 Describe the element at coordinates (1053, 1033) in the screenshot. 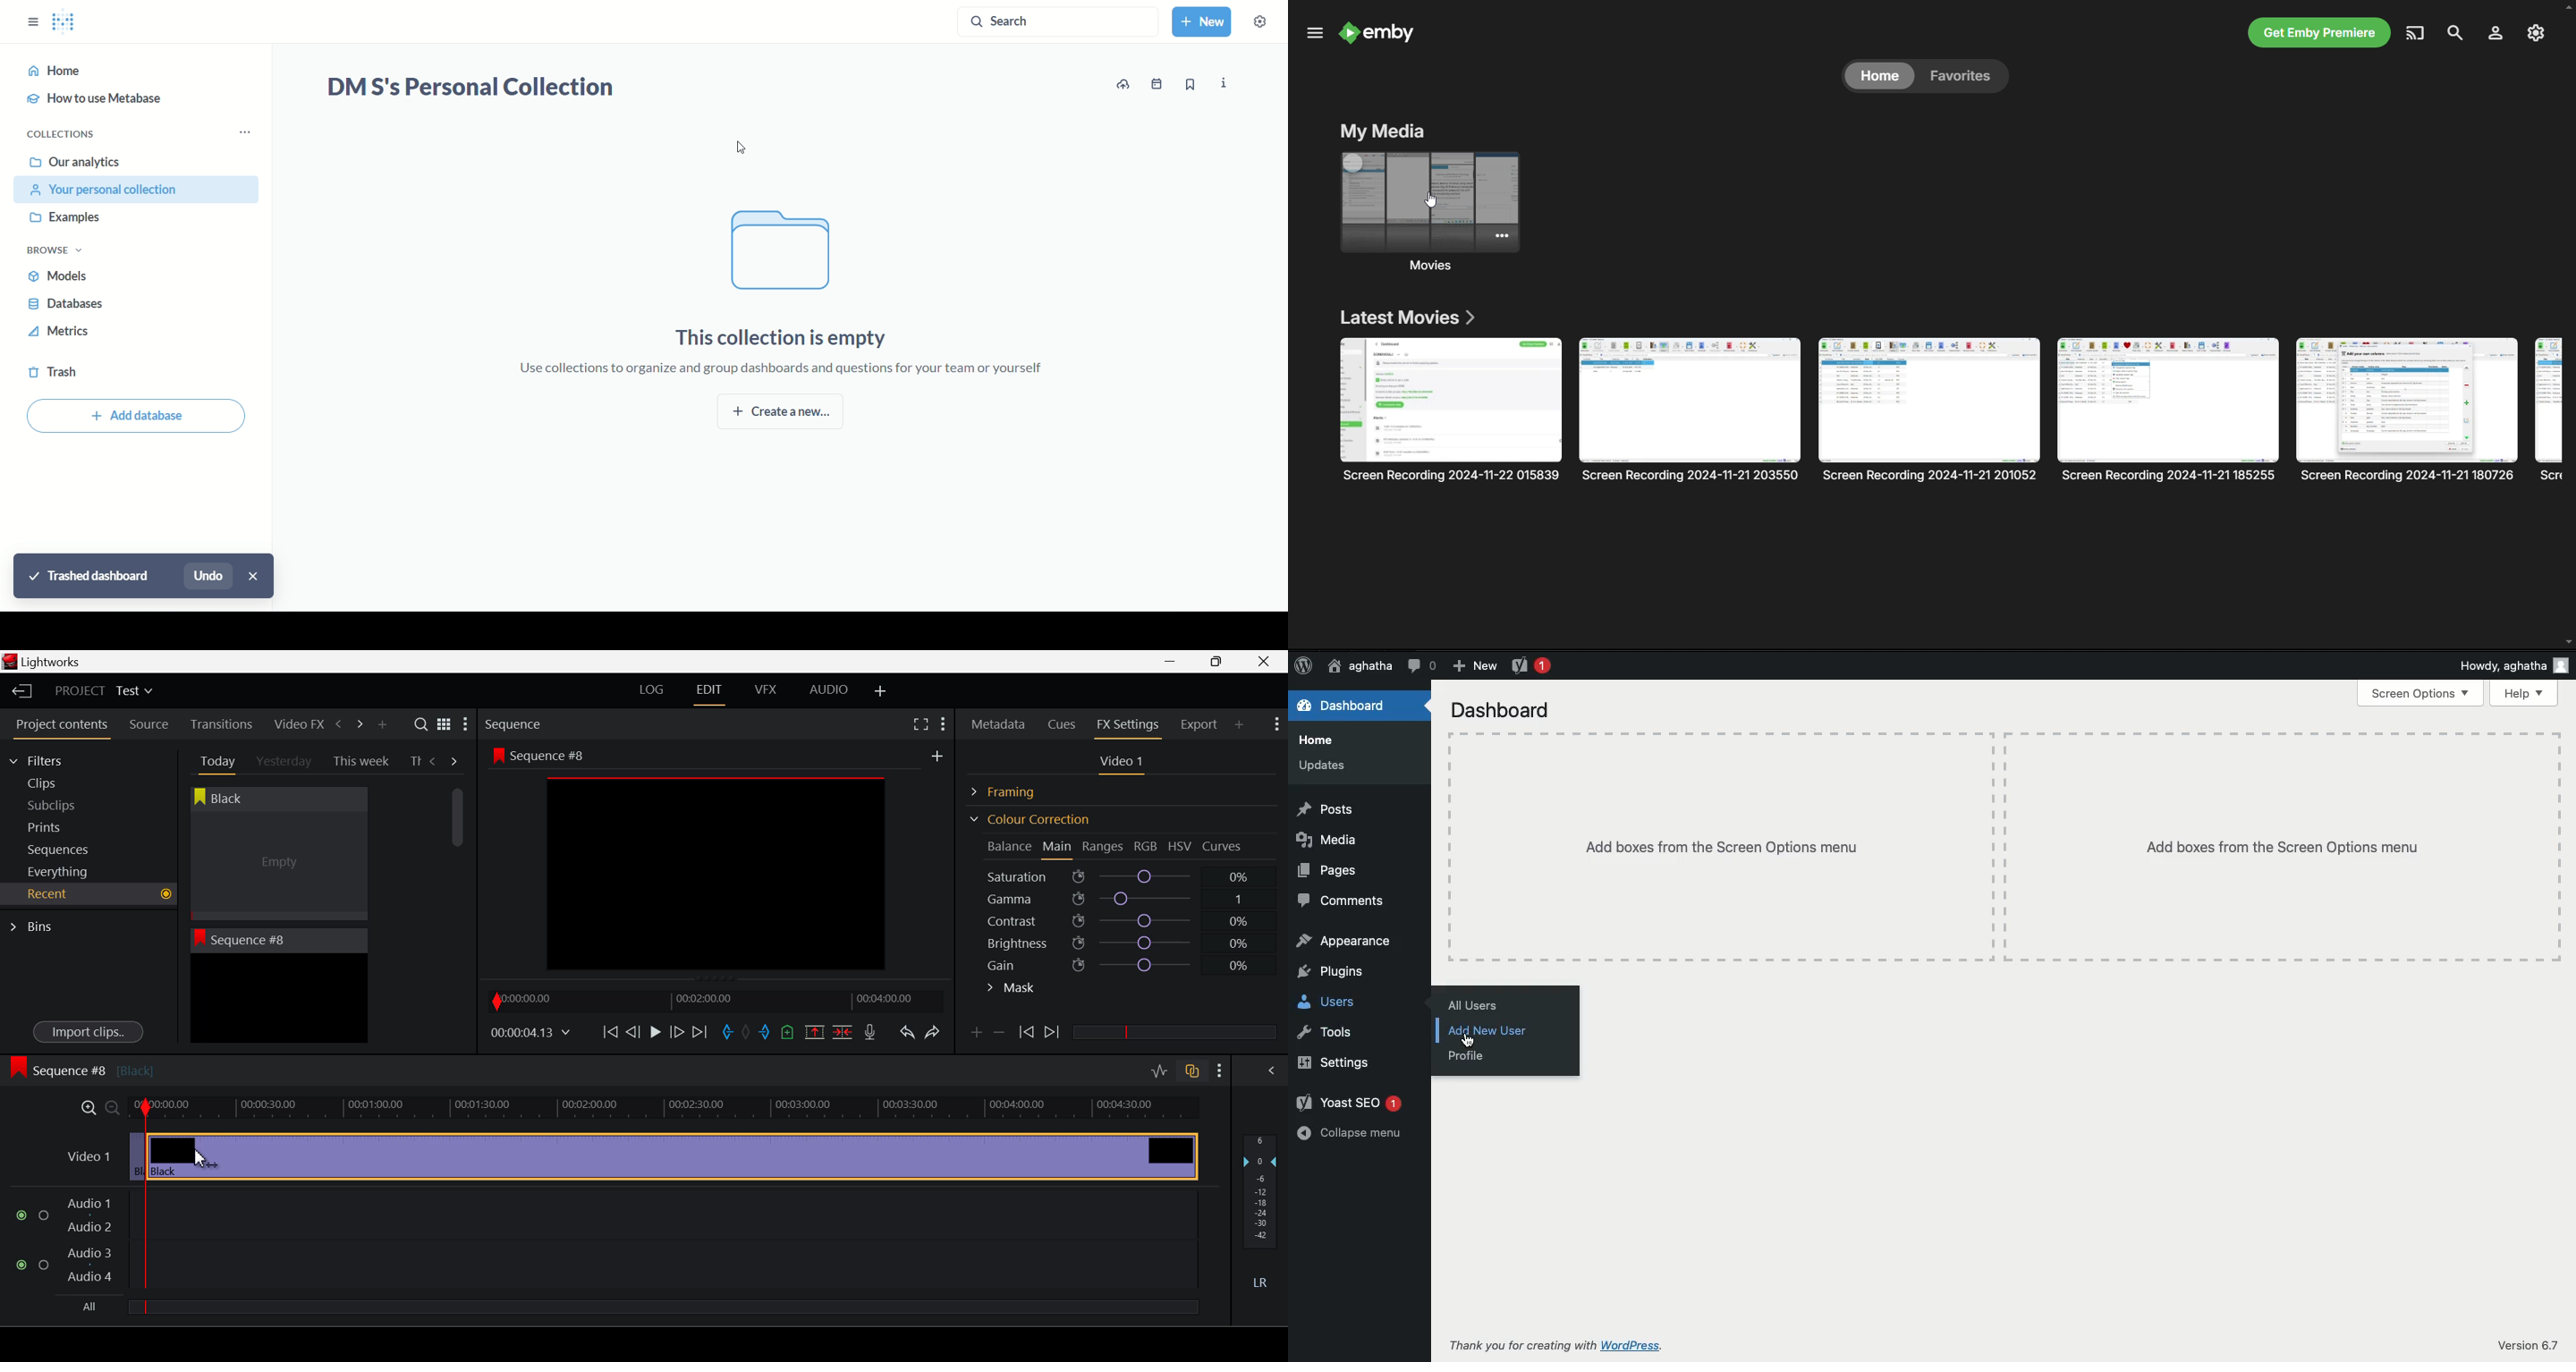

I see `Next keyframe` at that location.